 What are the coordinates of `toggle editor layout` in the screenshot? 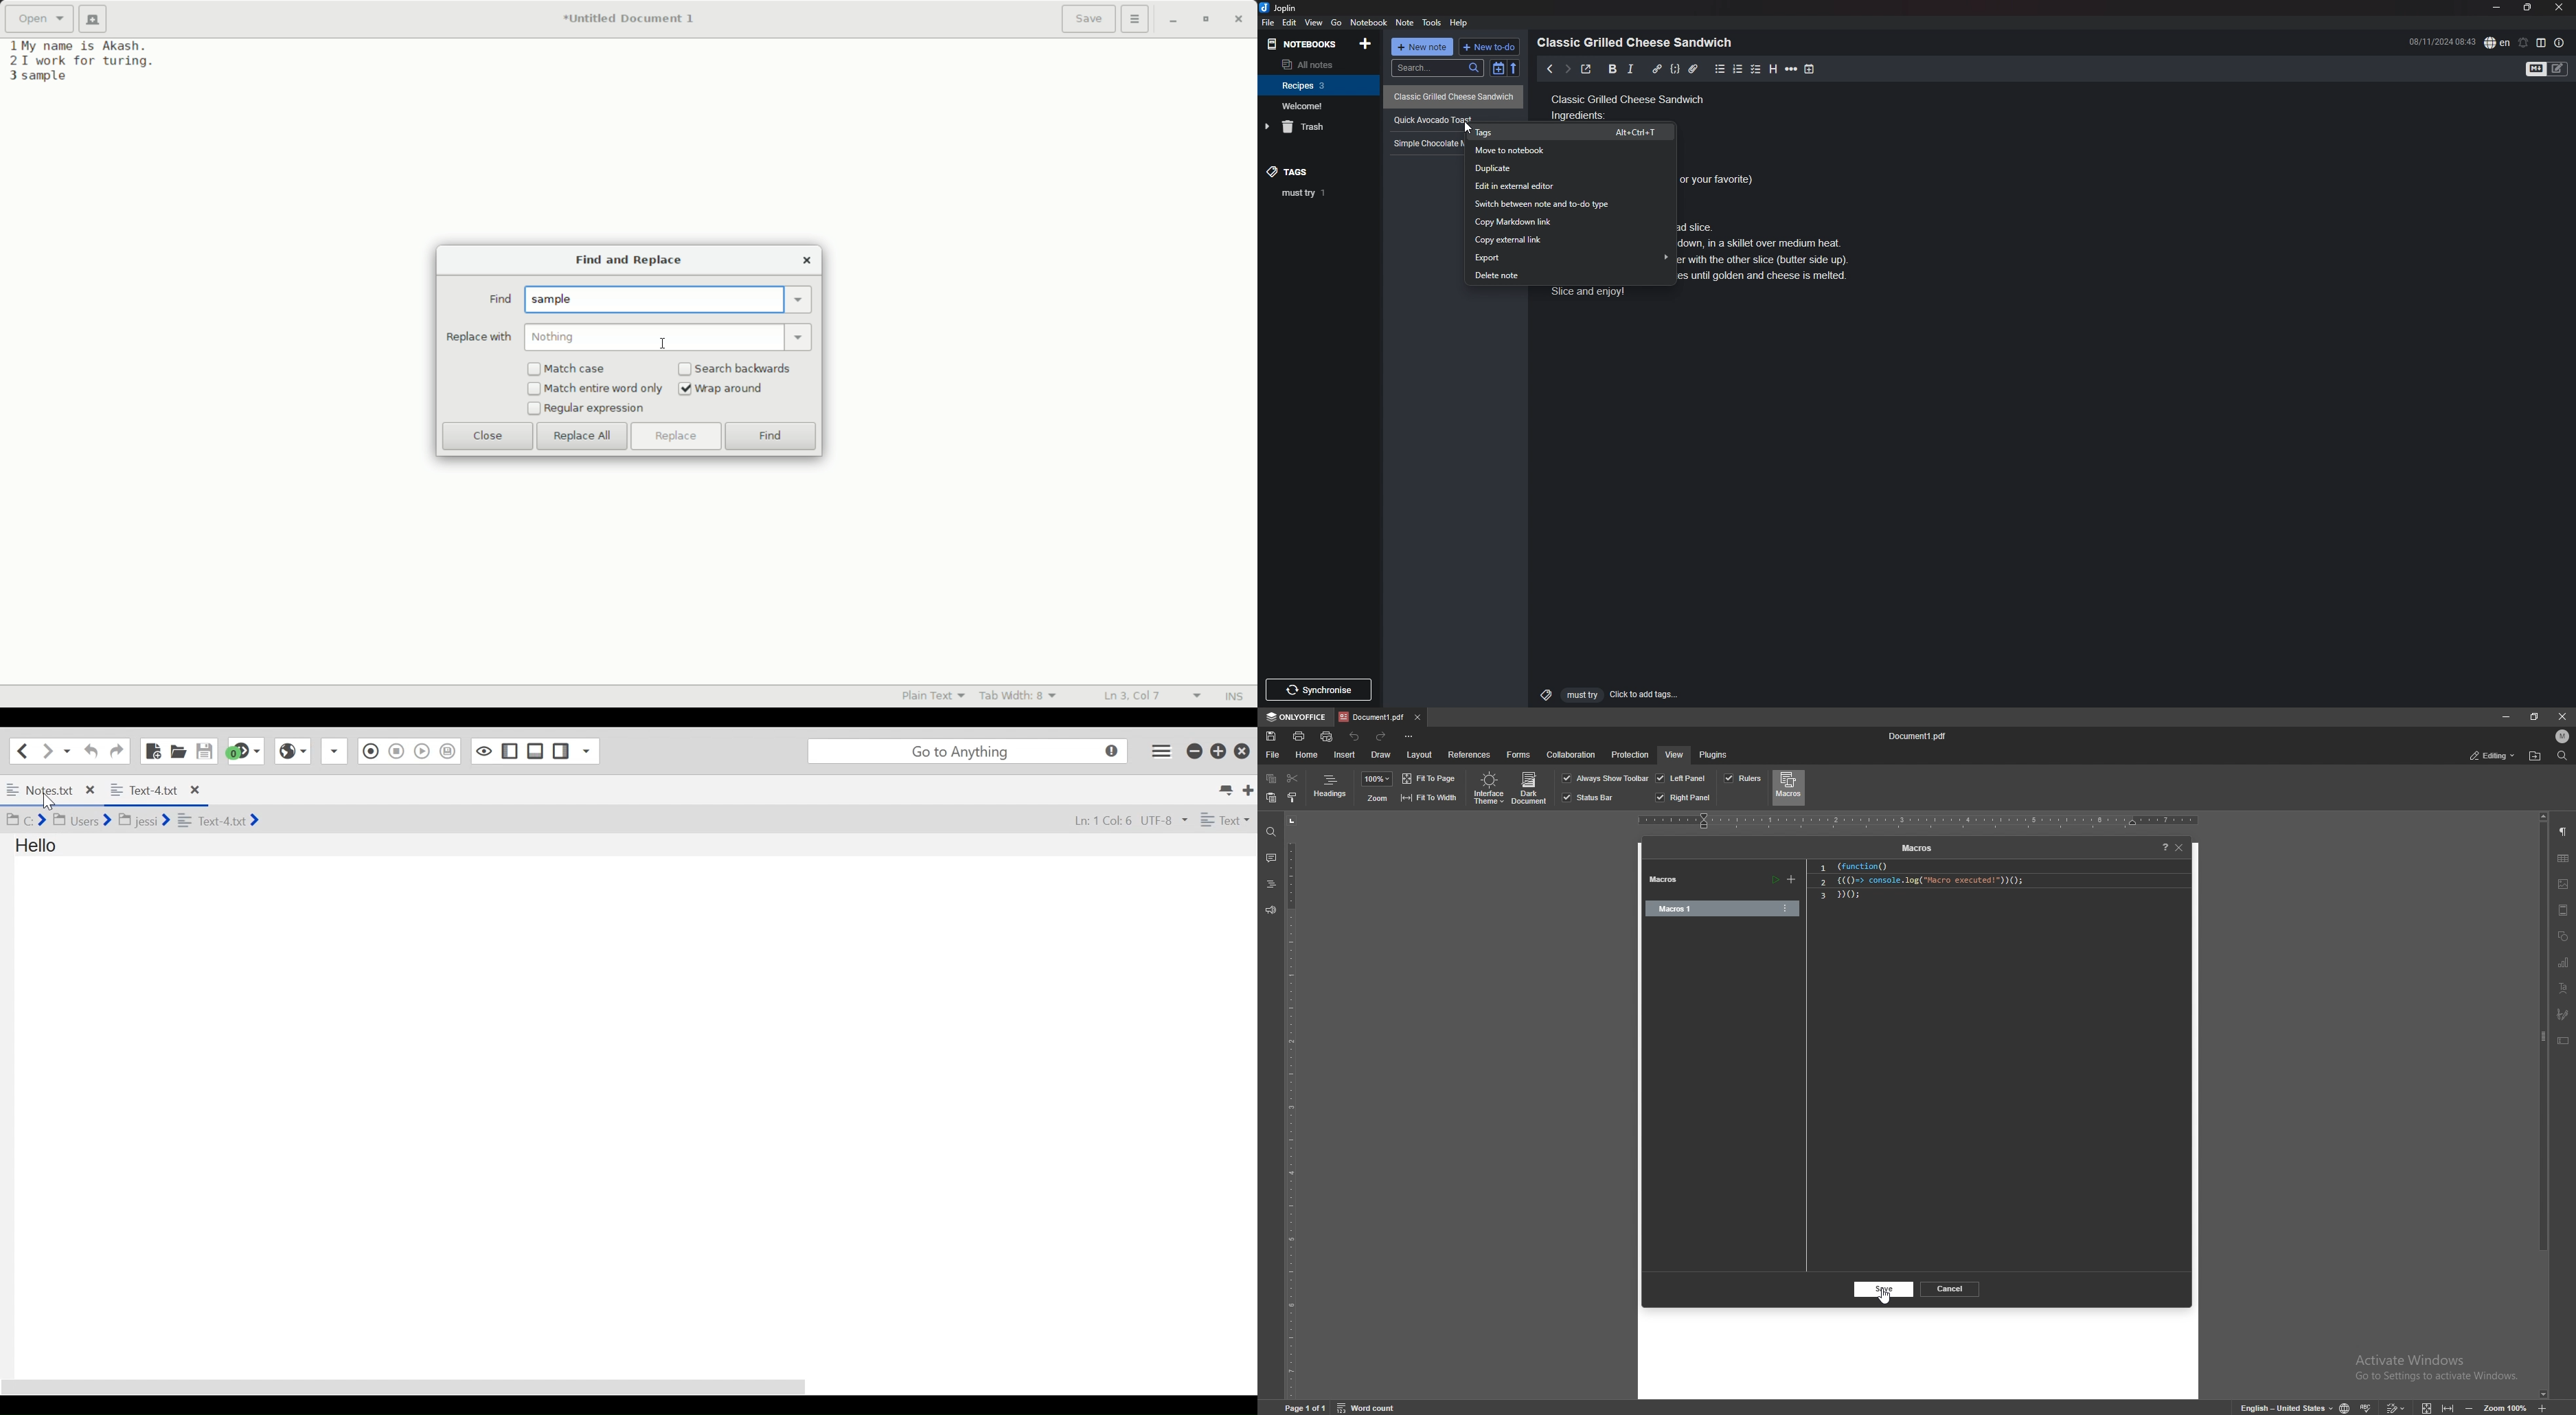 It's located at (2542, 43).